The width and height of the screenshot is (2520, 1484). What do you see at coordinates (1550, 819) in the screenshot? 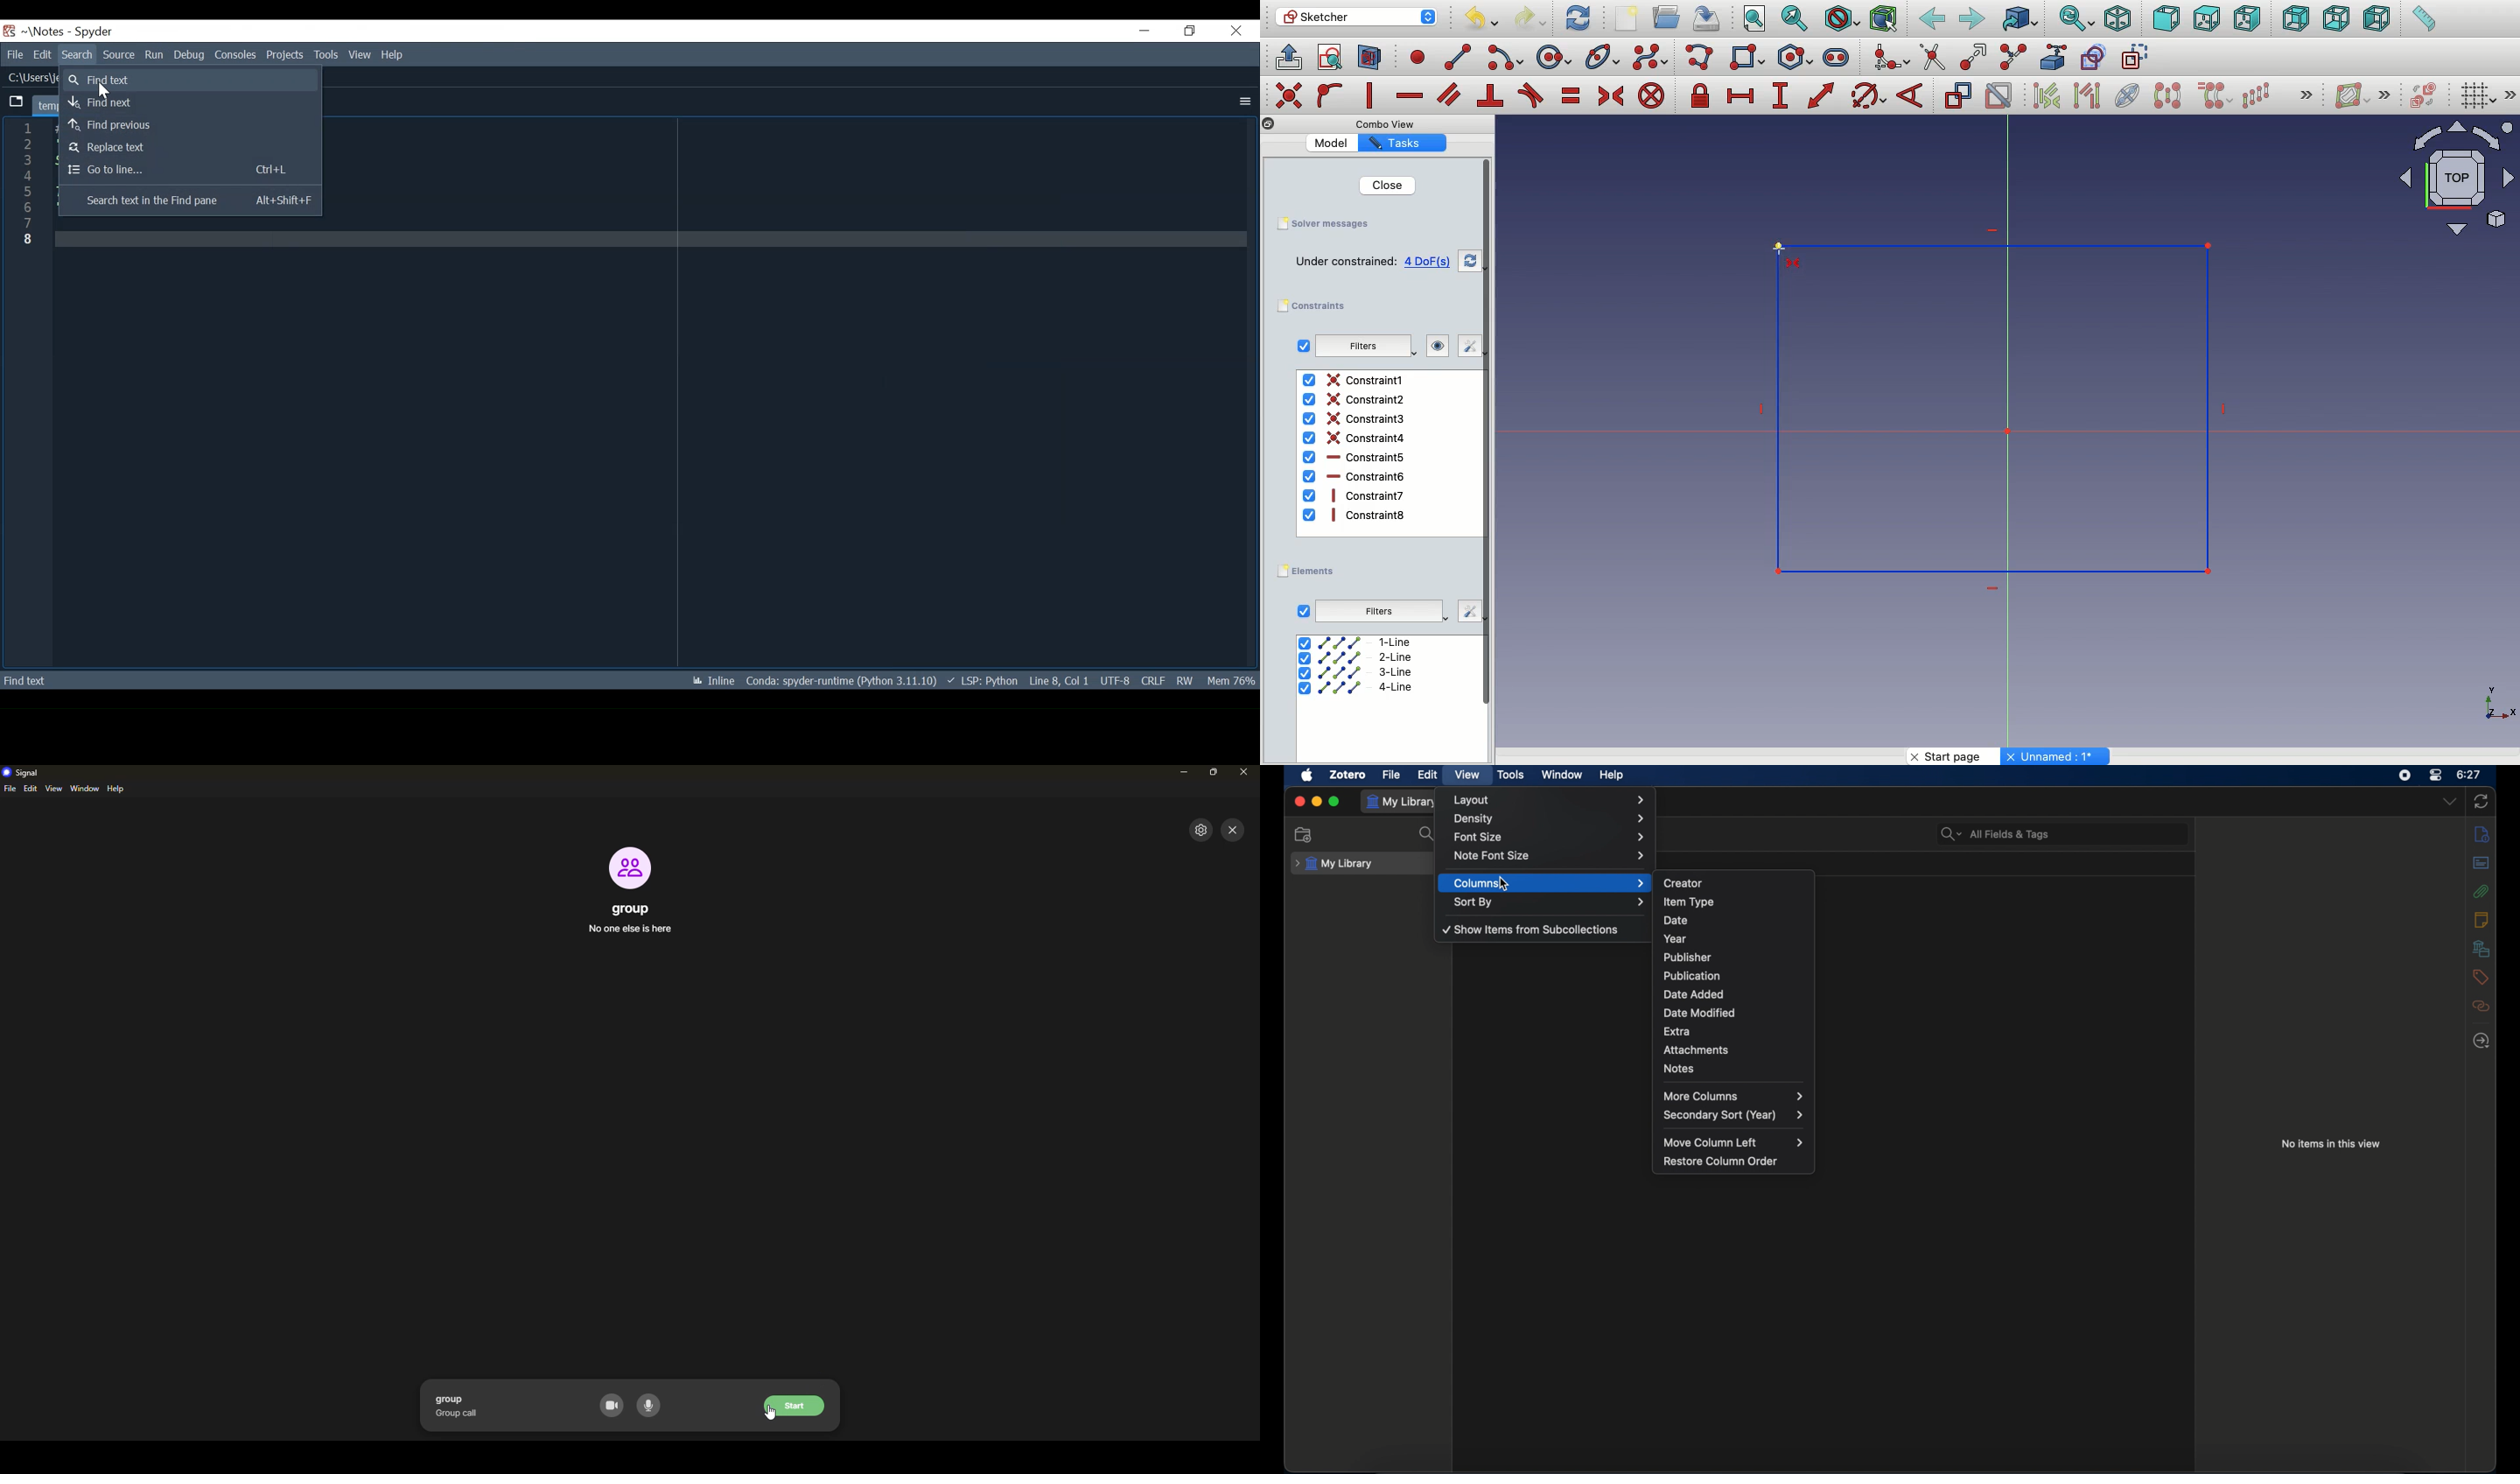
I see `density` at bounding box center [1550, 819].